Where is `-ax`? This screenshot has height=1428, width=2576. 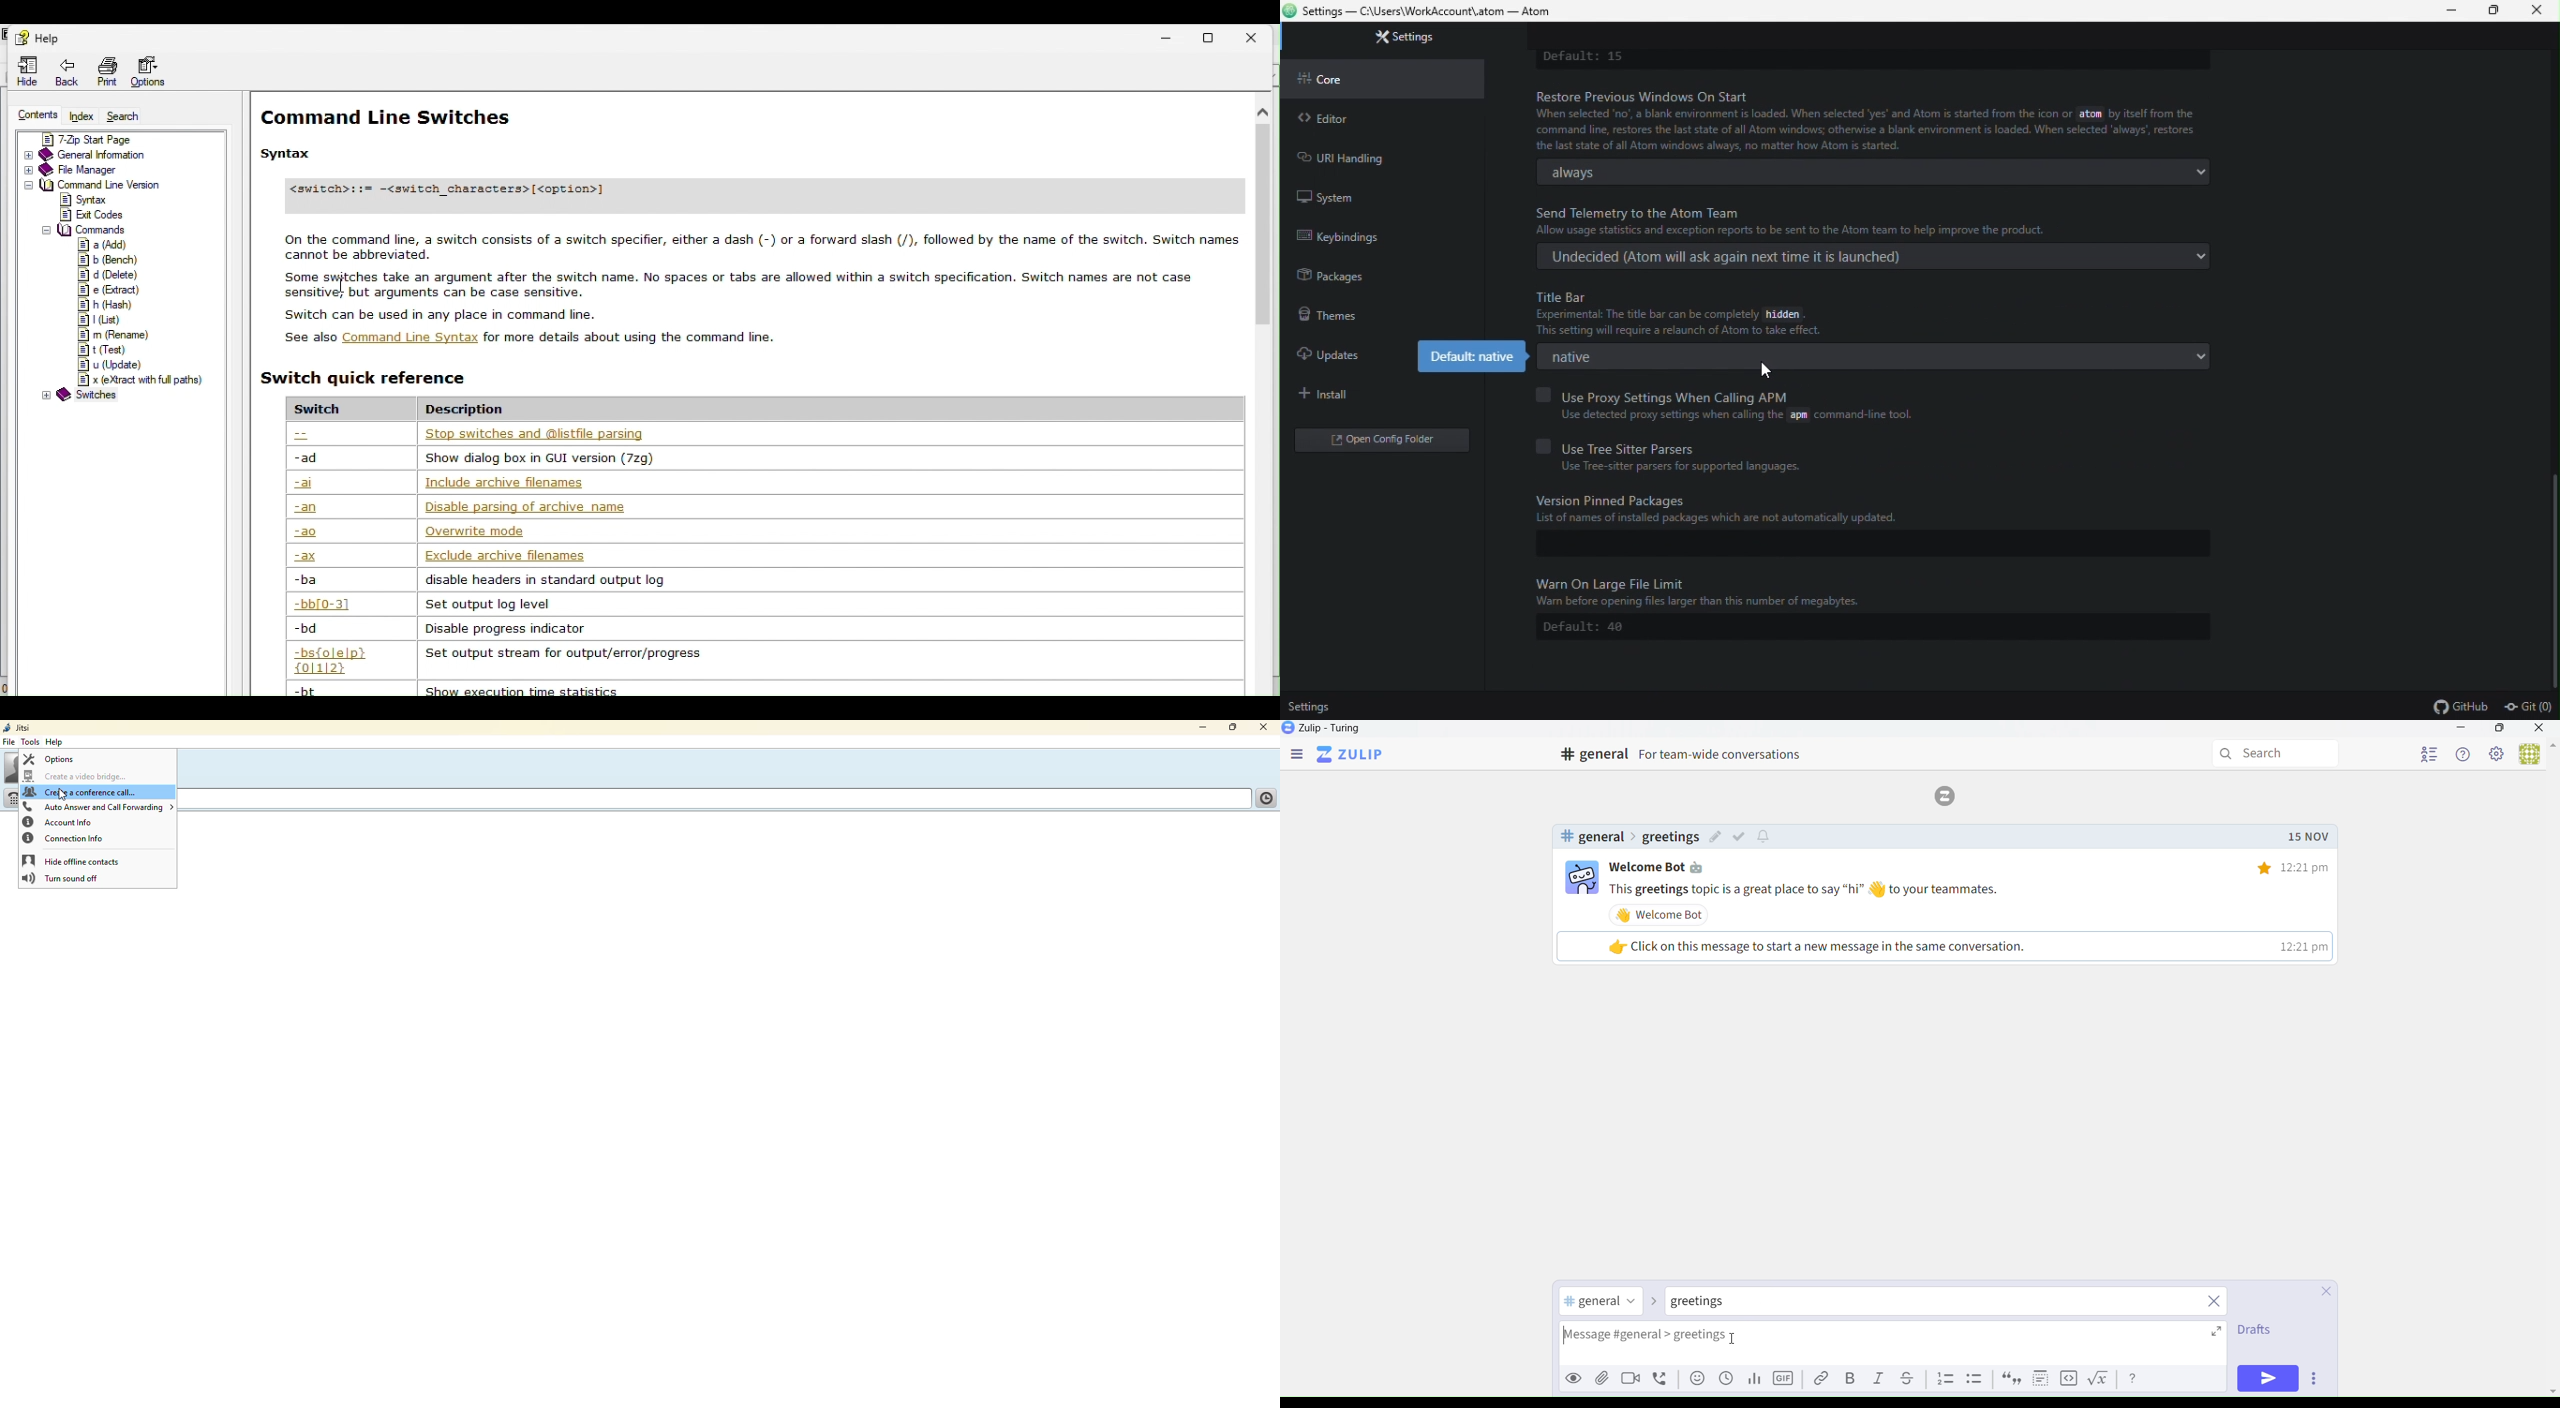 -ax is located at coordinates (309, 554).